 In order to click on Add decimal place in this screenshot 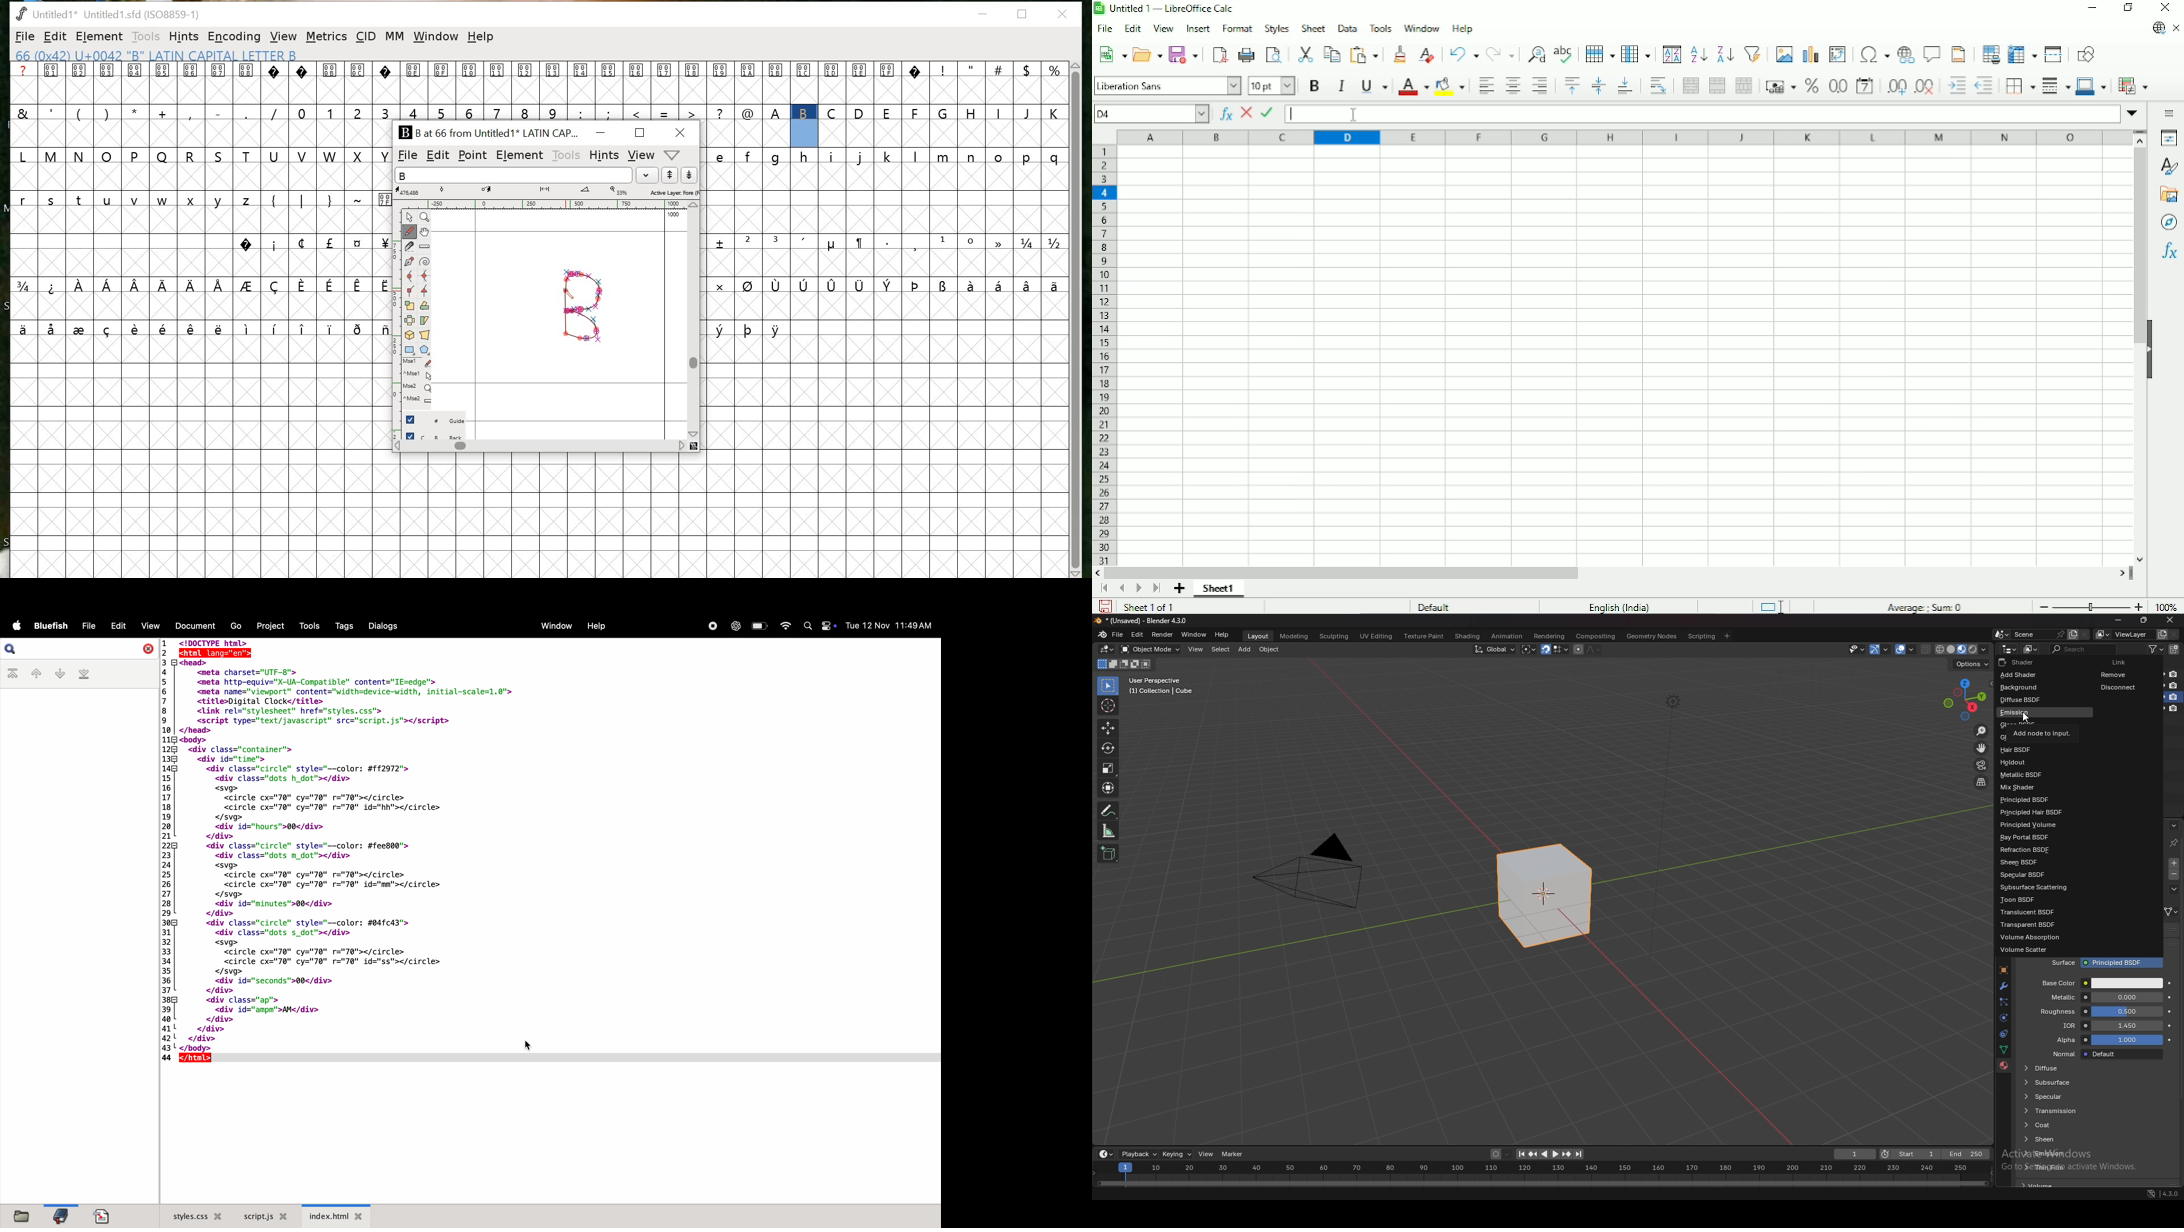, I will do `click(1896, 87)`.